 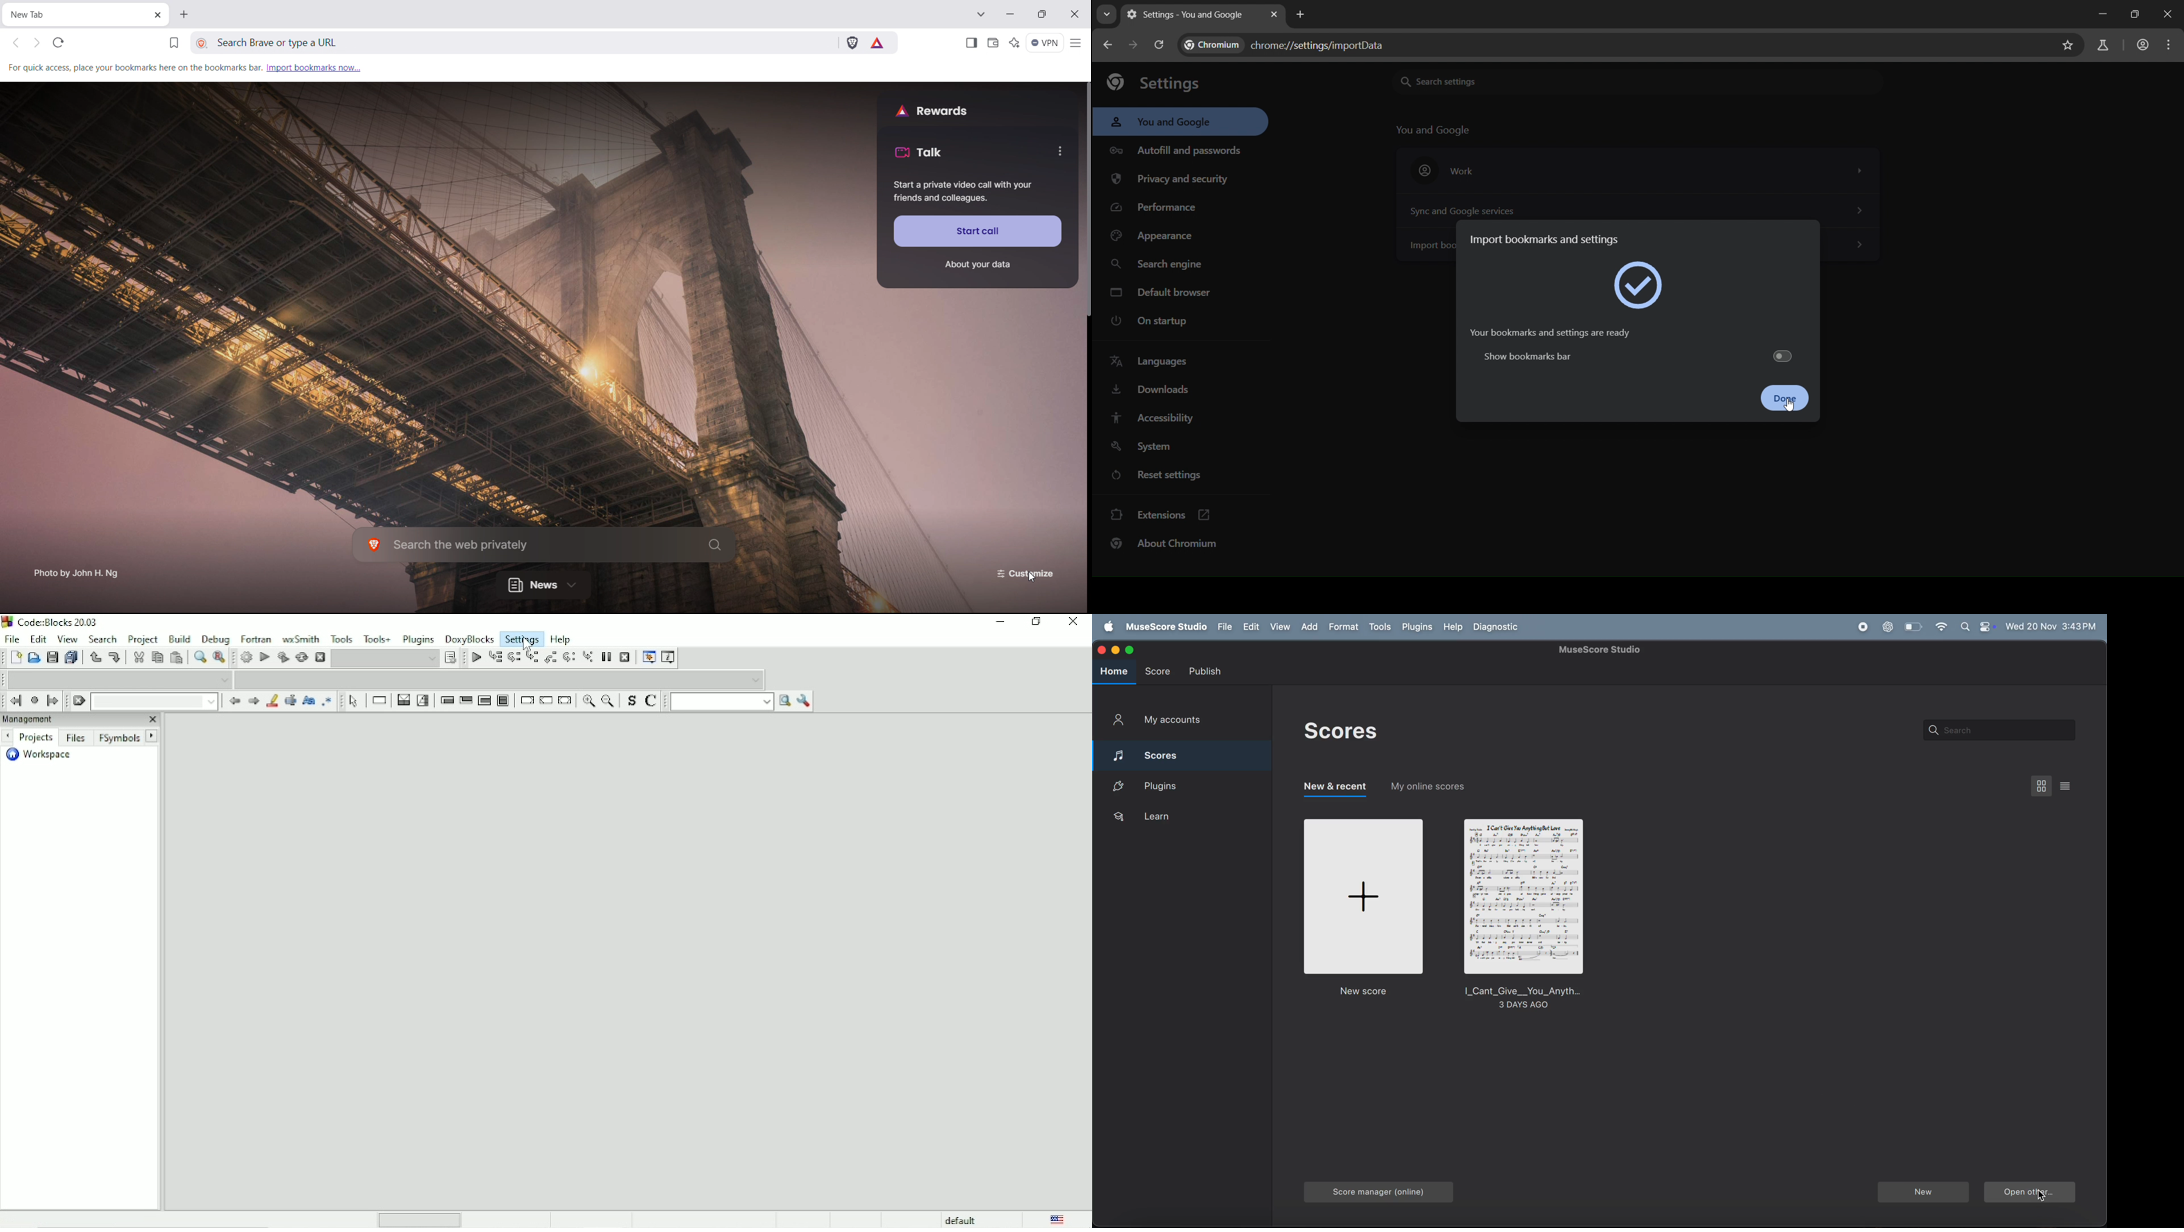 What do you see at coordinates (455, 658) in the screenshot?
I see `Show the select target dialog ` at bounding box center [455, 658].